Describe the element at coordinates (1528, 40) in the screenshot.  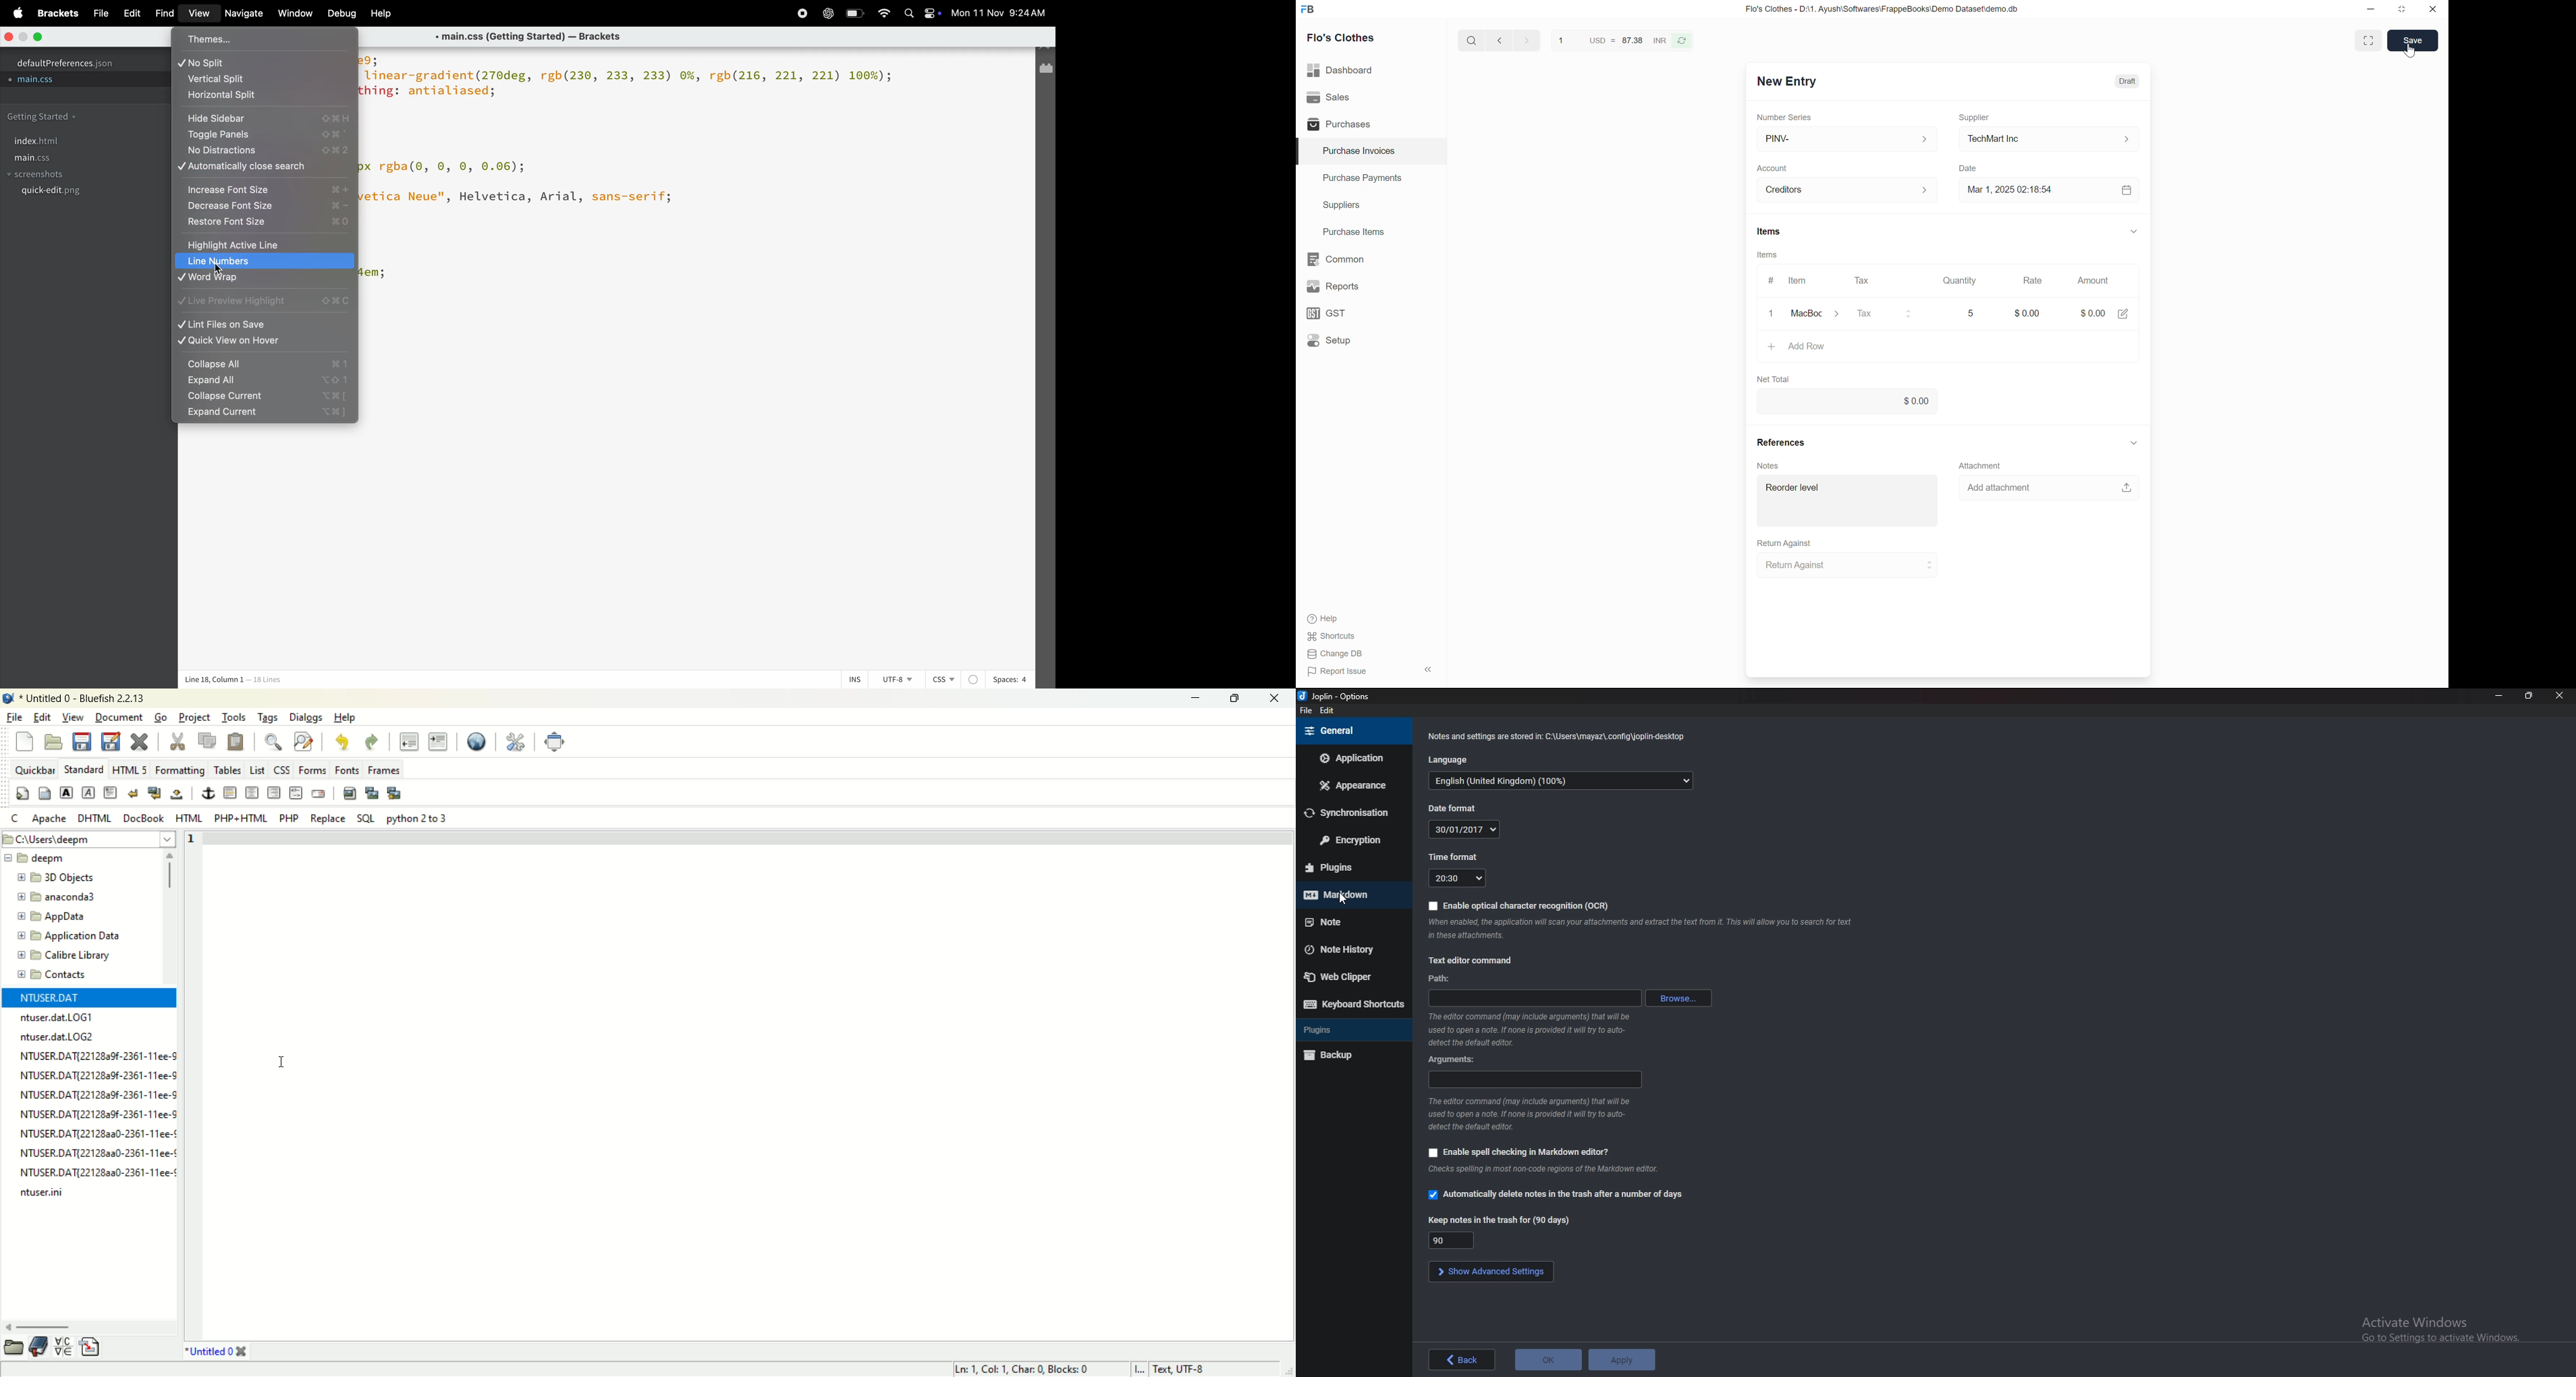
I see `next` at that location.